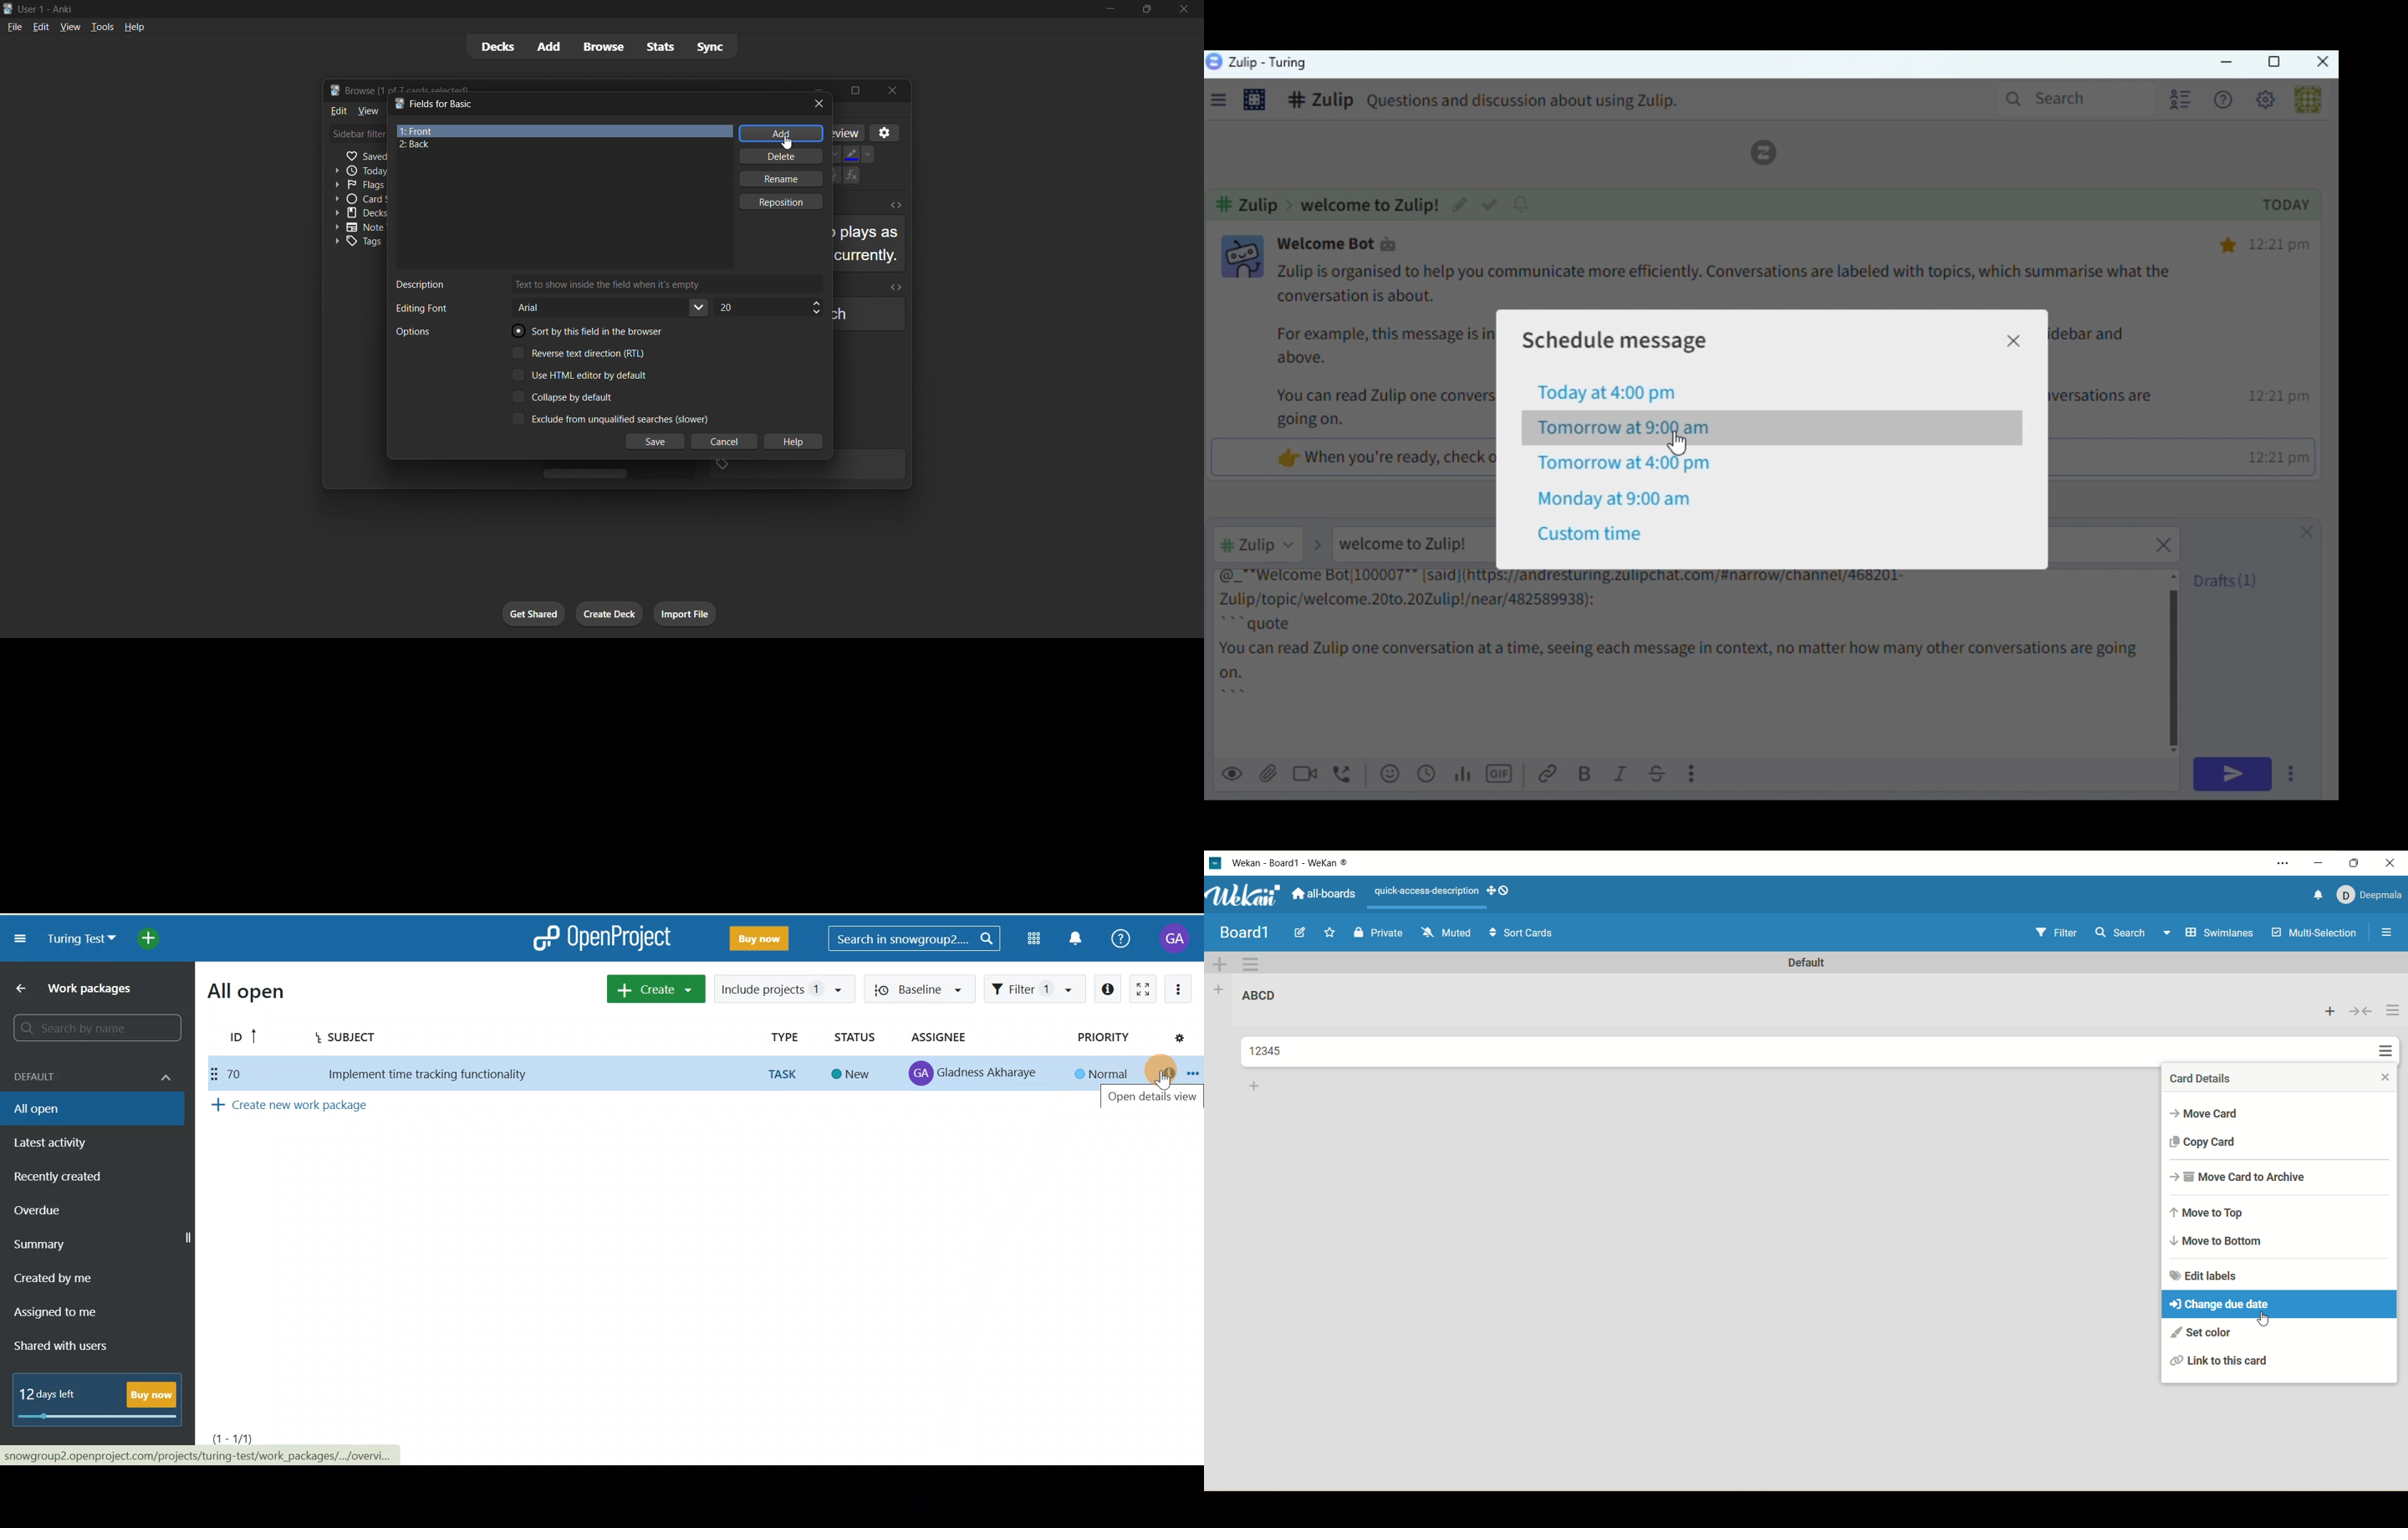 The height and width of the screenshot is (1540, 2408). I want to click on account, so click(2371, 897).